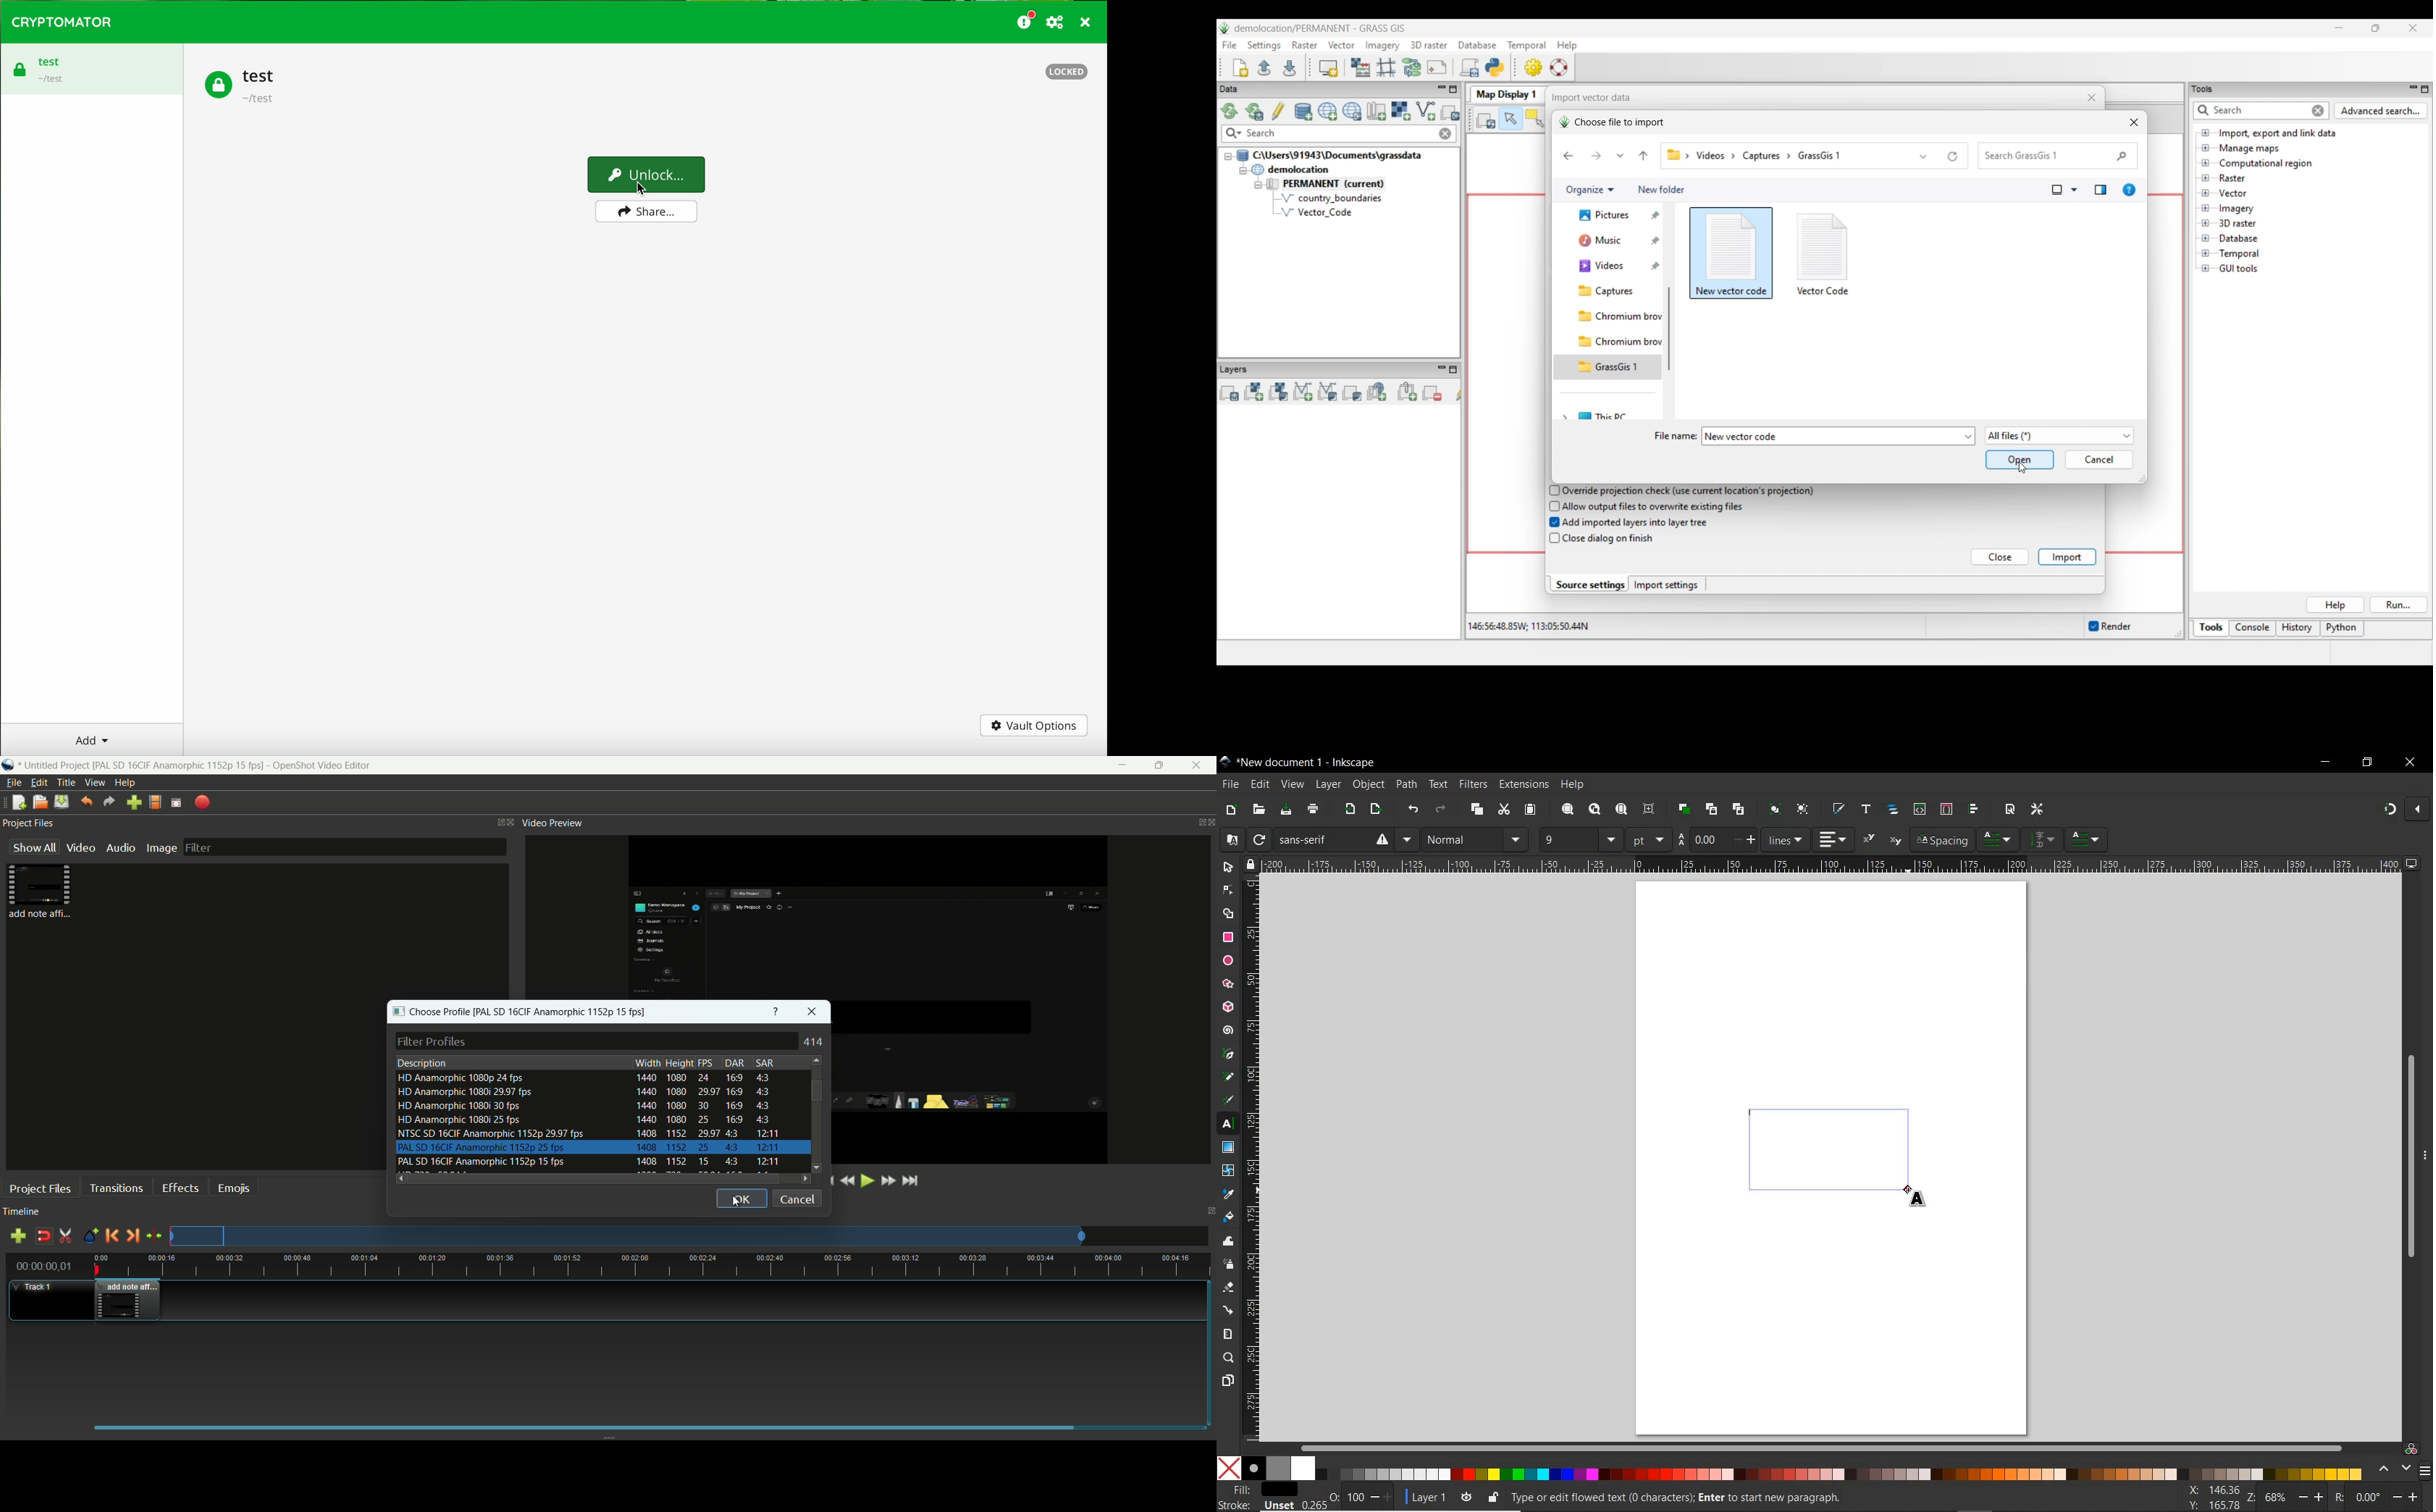  What do you see at coordinates (1229, 1170) in the screenshot?
I see `Mesh Tool` at bounding box center [1229, 1170].